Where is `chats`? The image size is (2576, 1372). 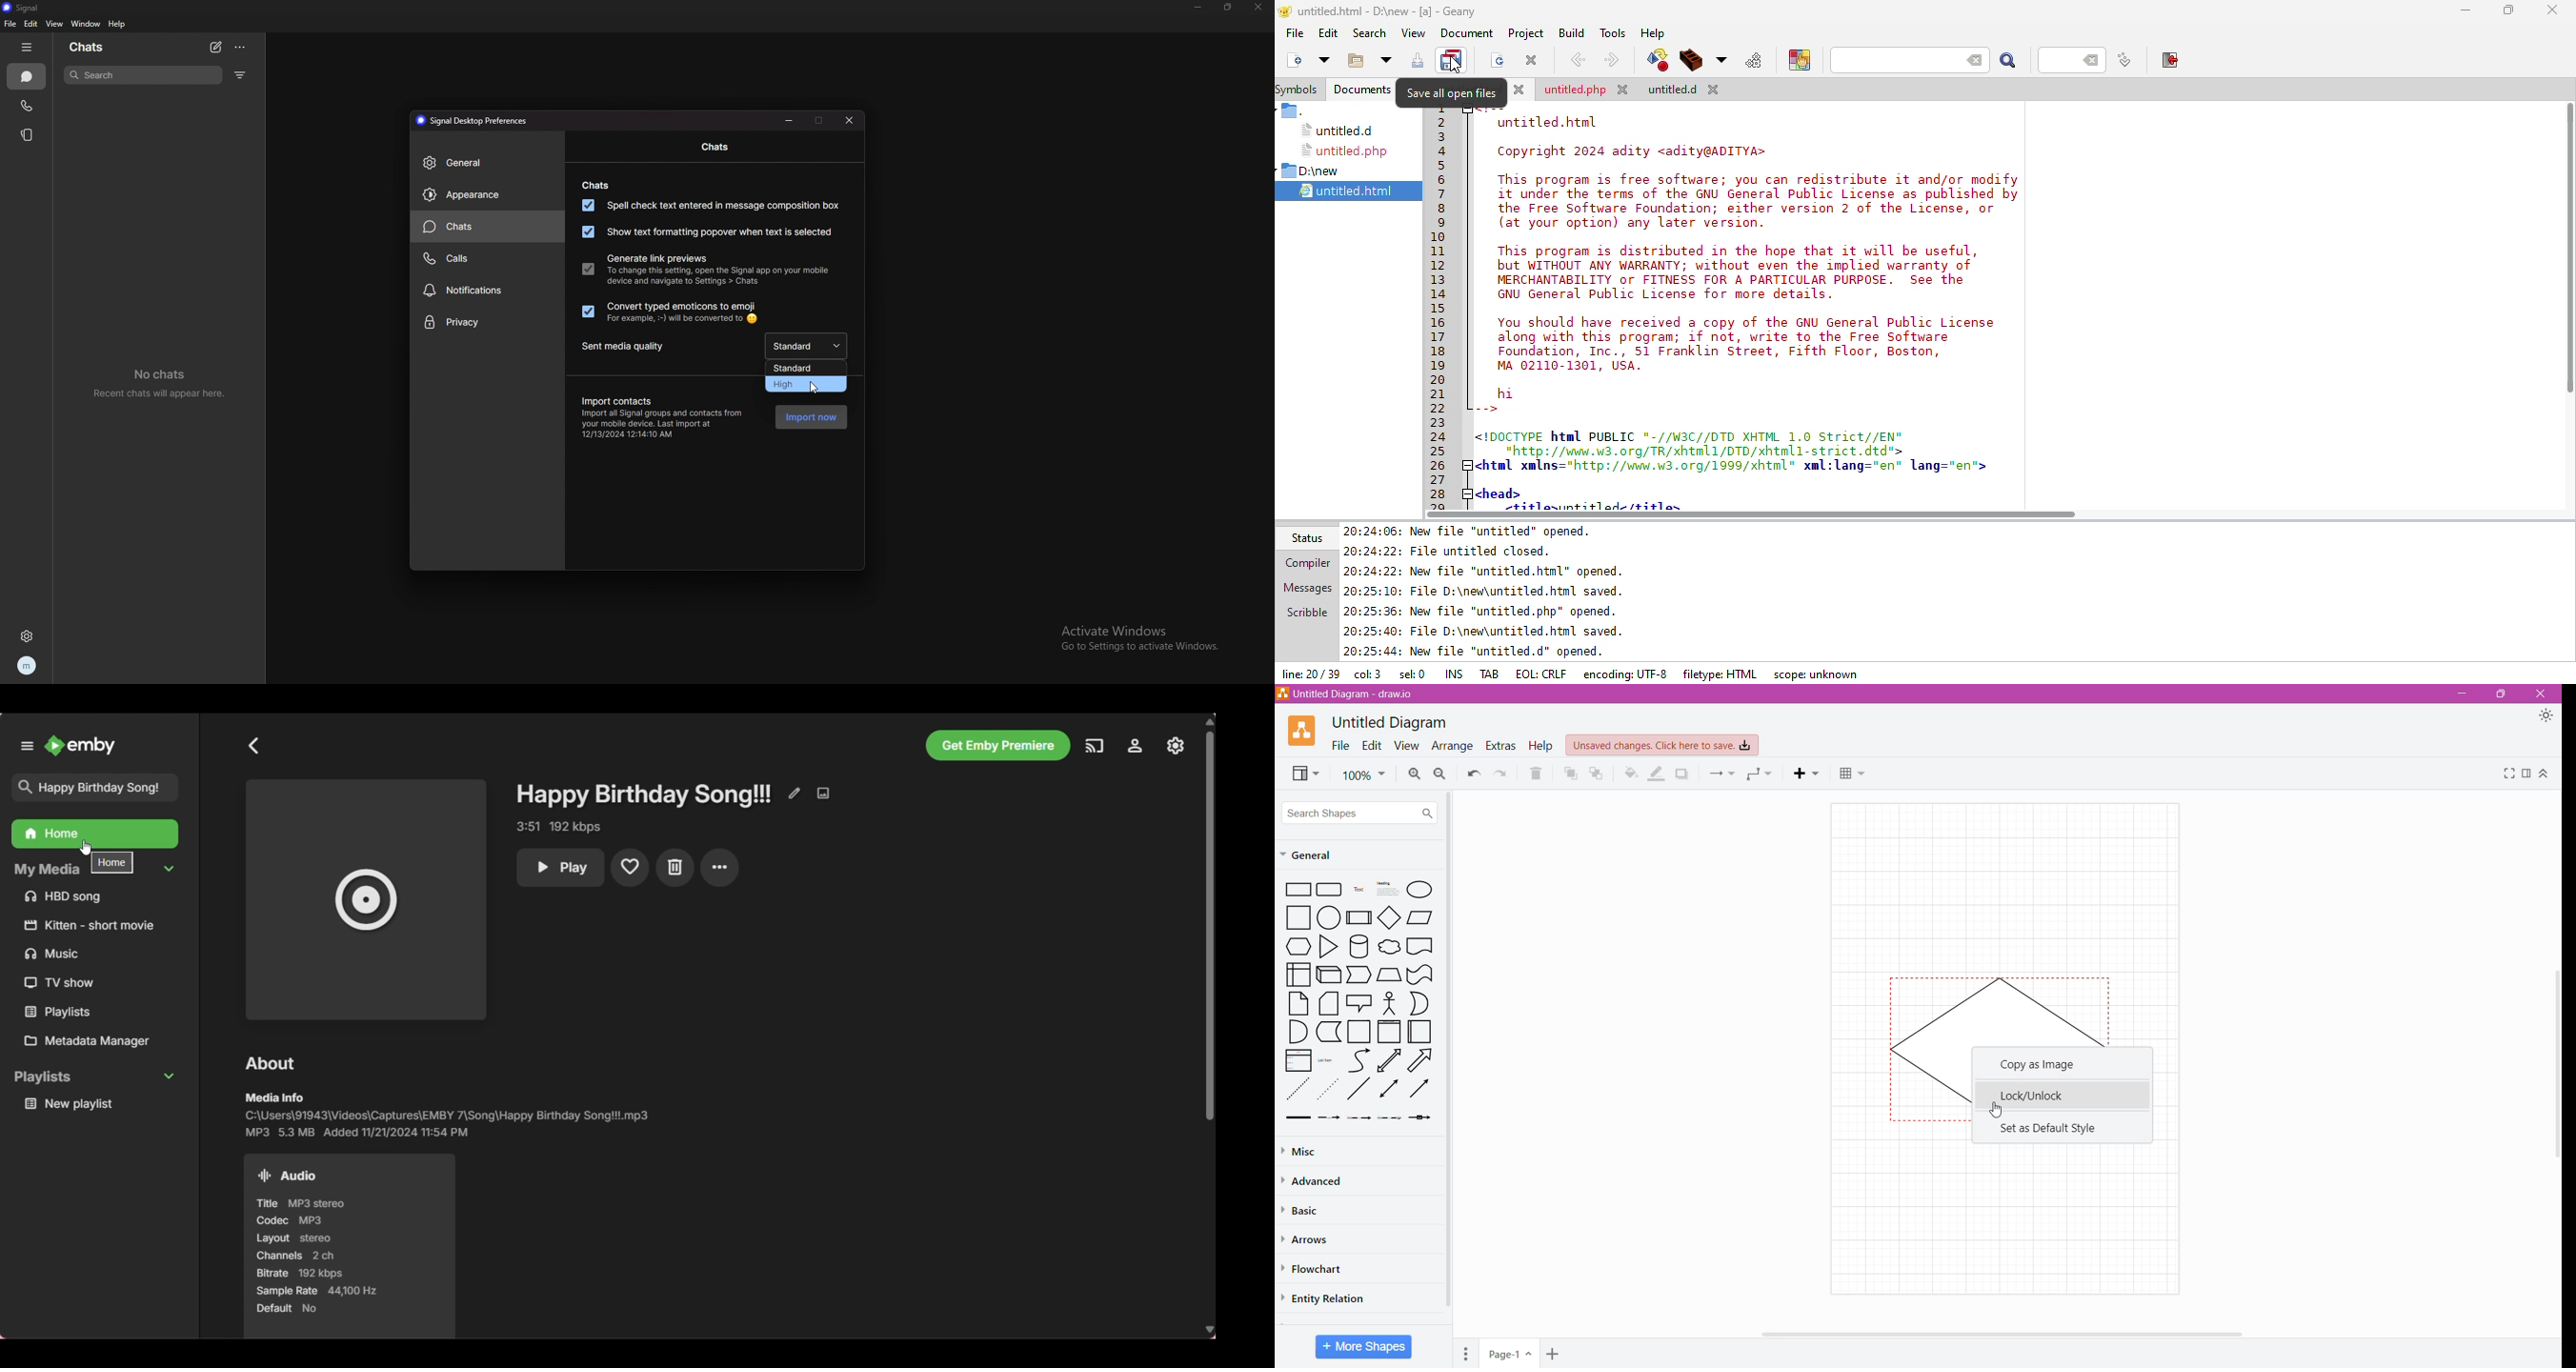 chats is located at coordinates (26, 76).